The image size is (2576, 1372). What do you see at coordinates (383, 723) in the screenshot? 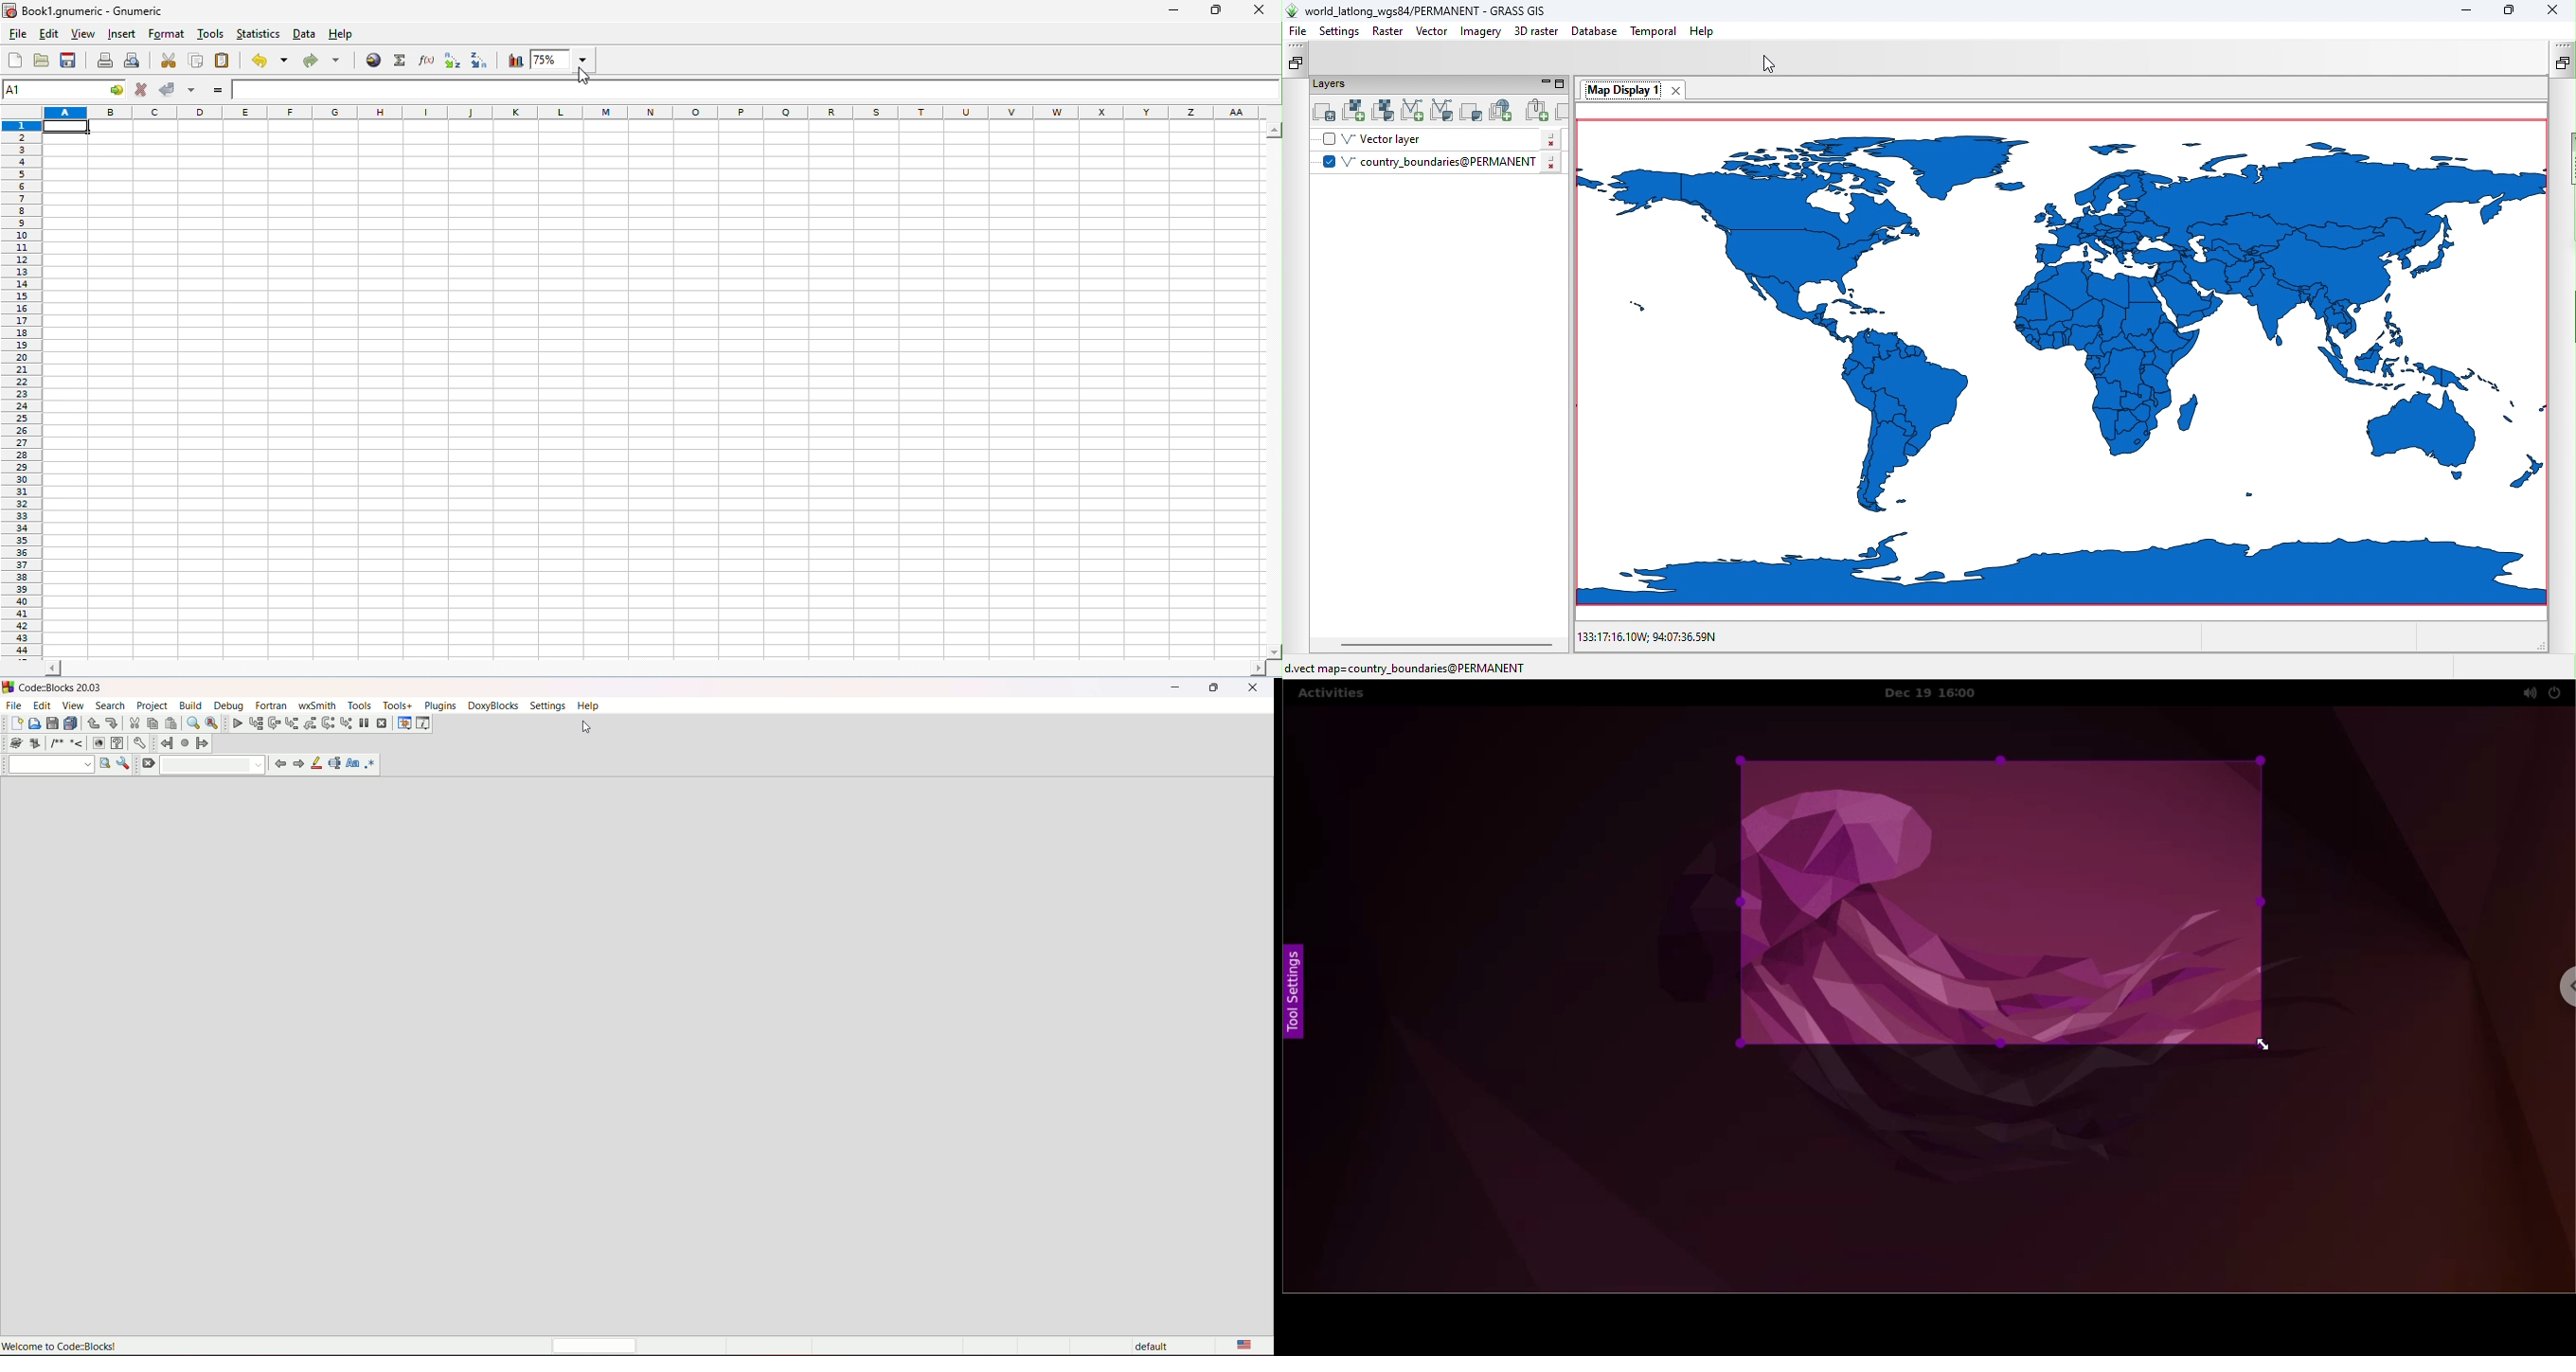
I see `stop debugger` at bounding box center [383, 723].